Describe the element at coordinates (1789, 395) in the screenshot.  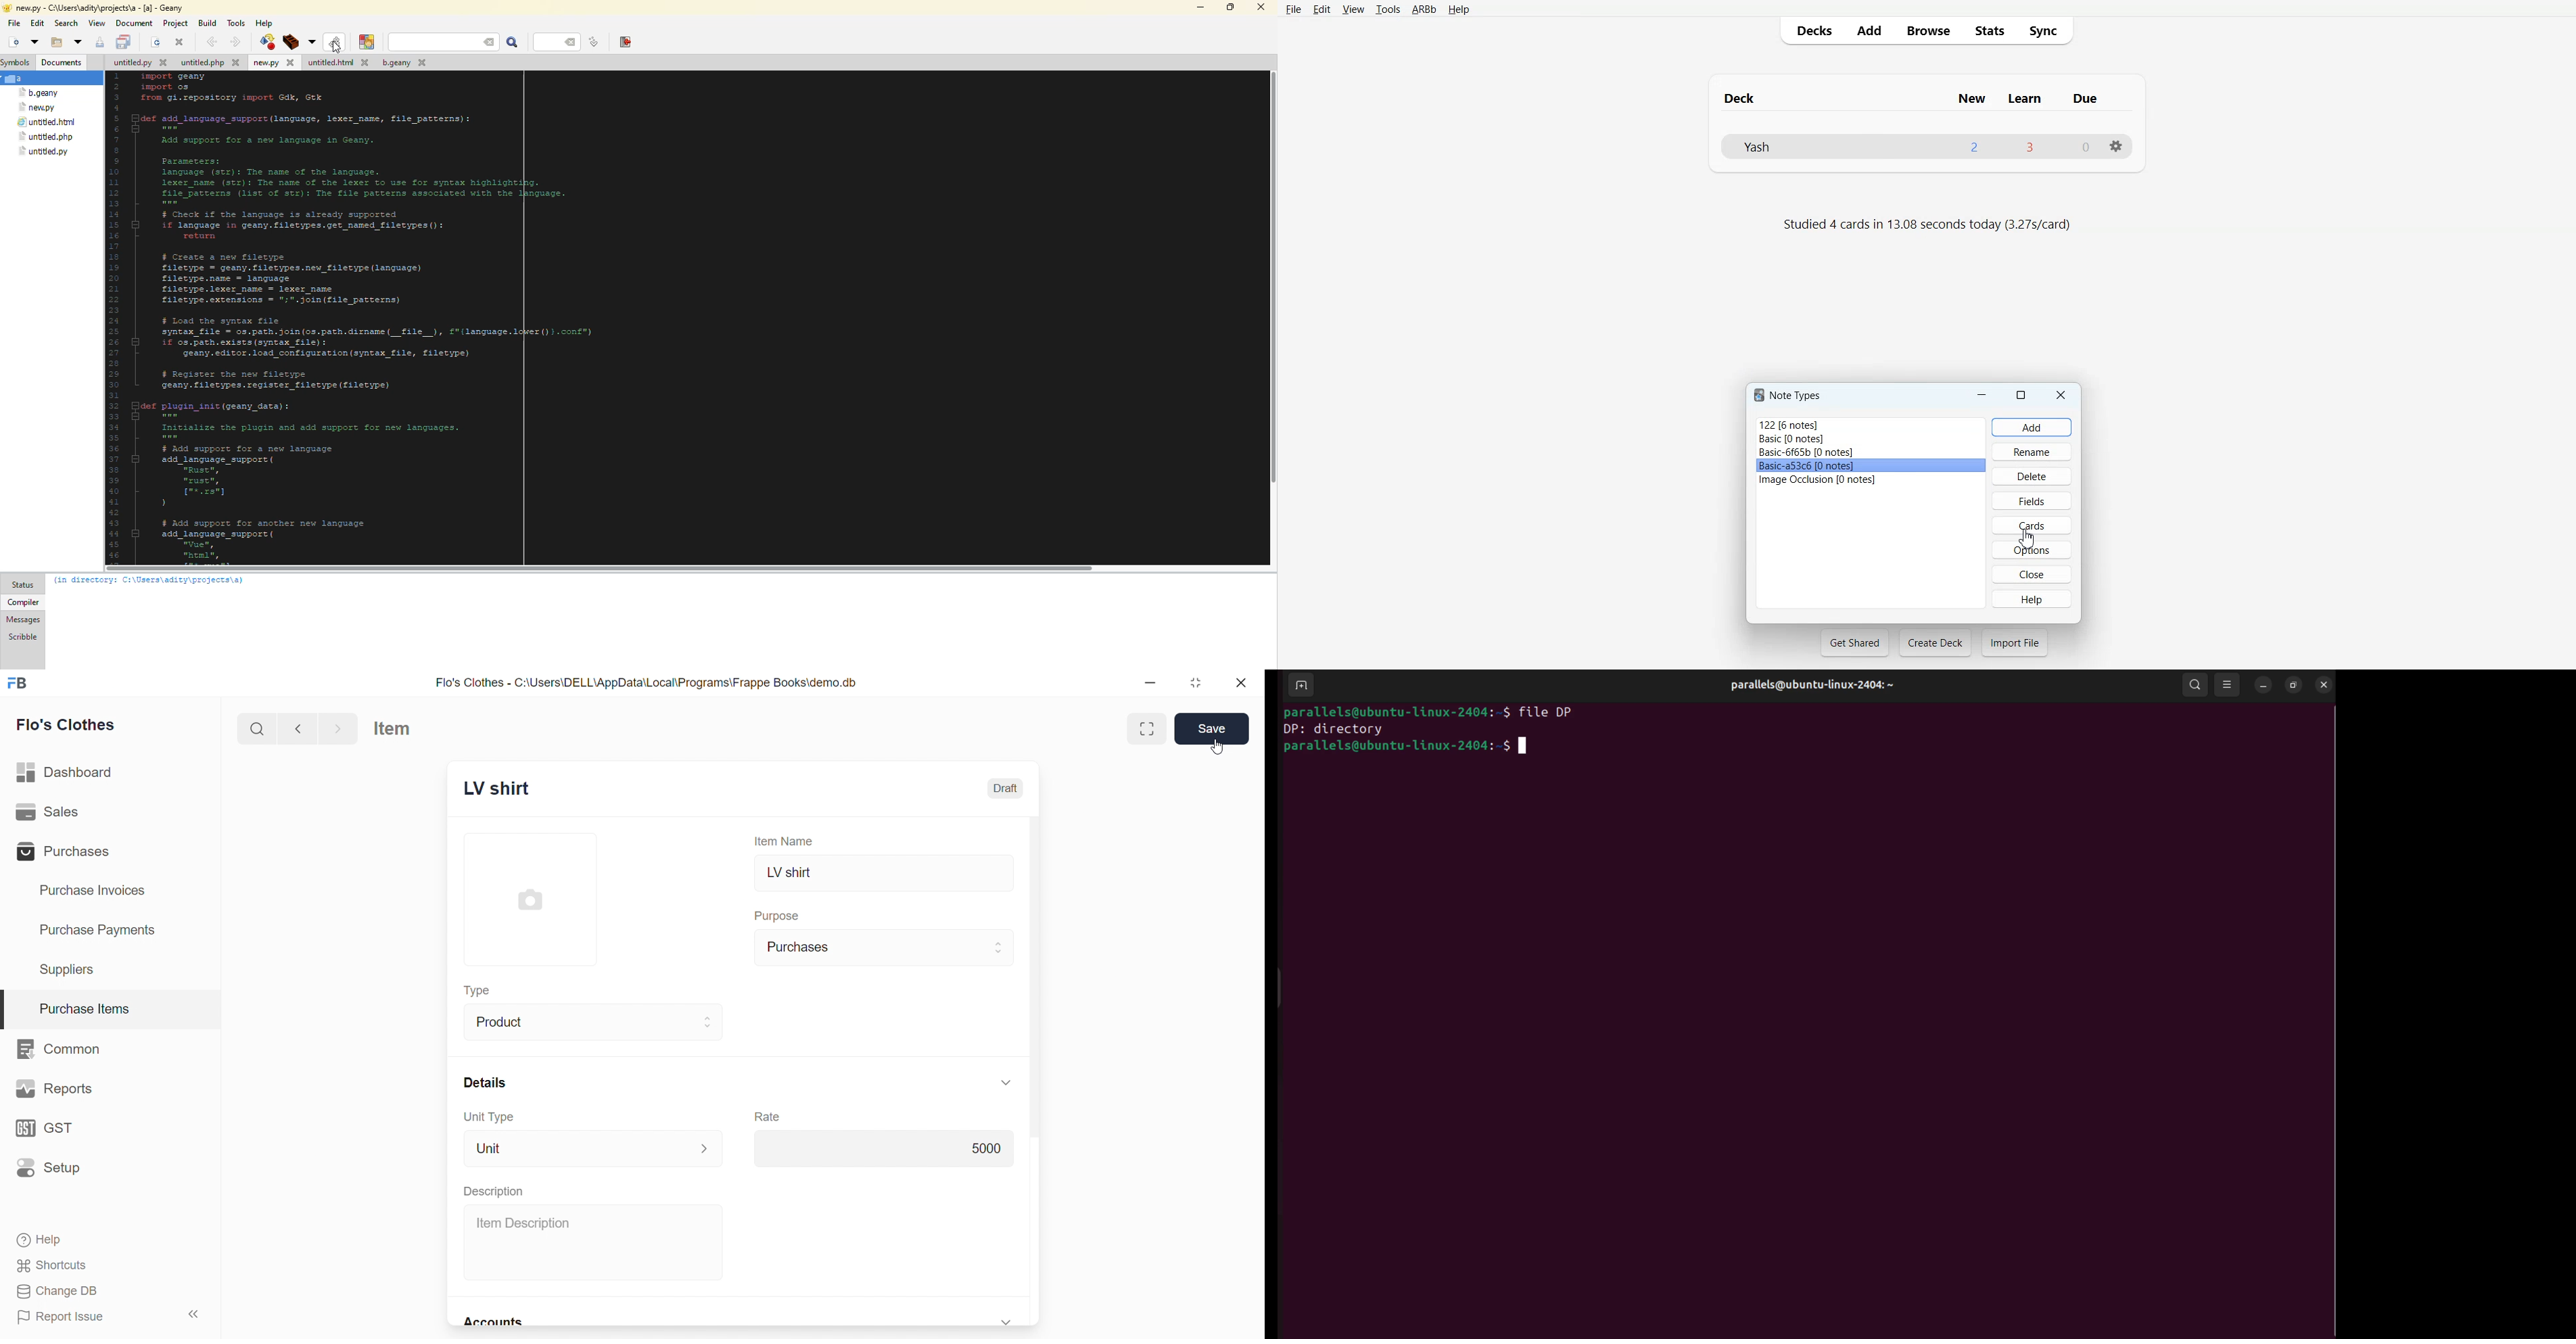
I see `Note Types` at that location.